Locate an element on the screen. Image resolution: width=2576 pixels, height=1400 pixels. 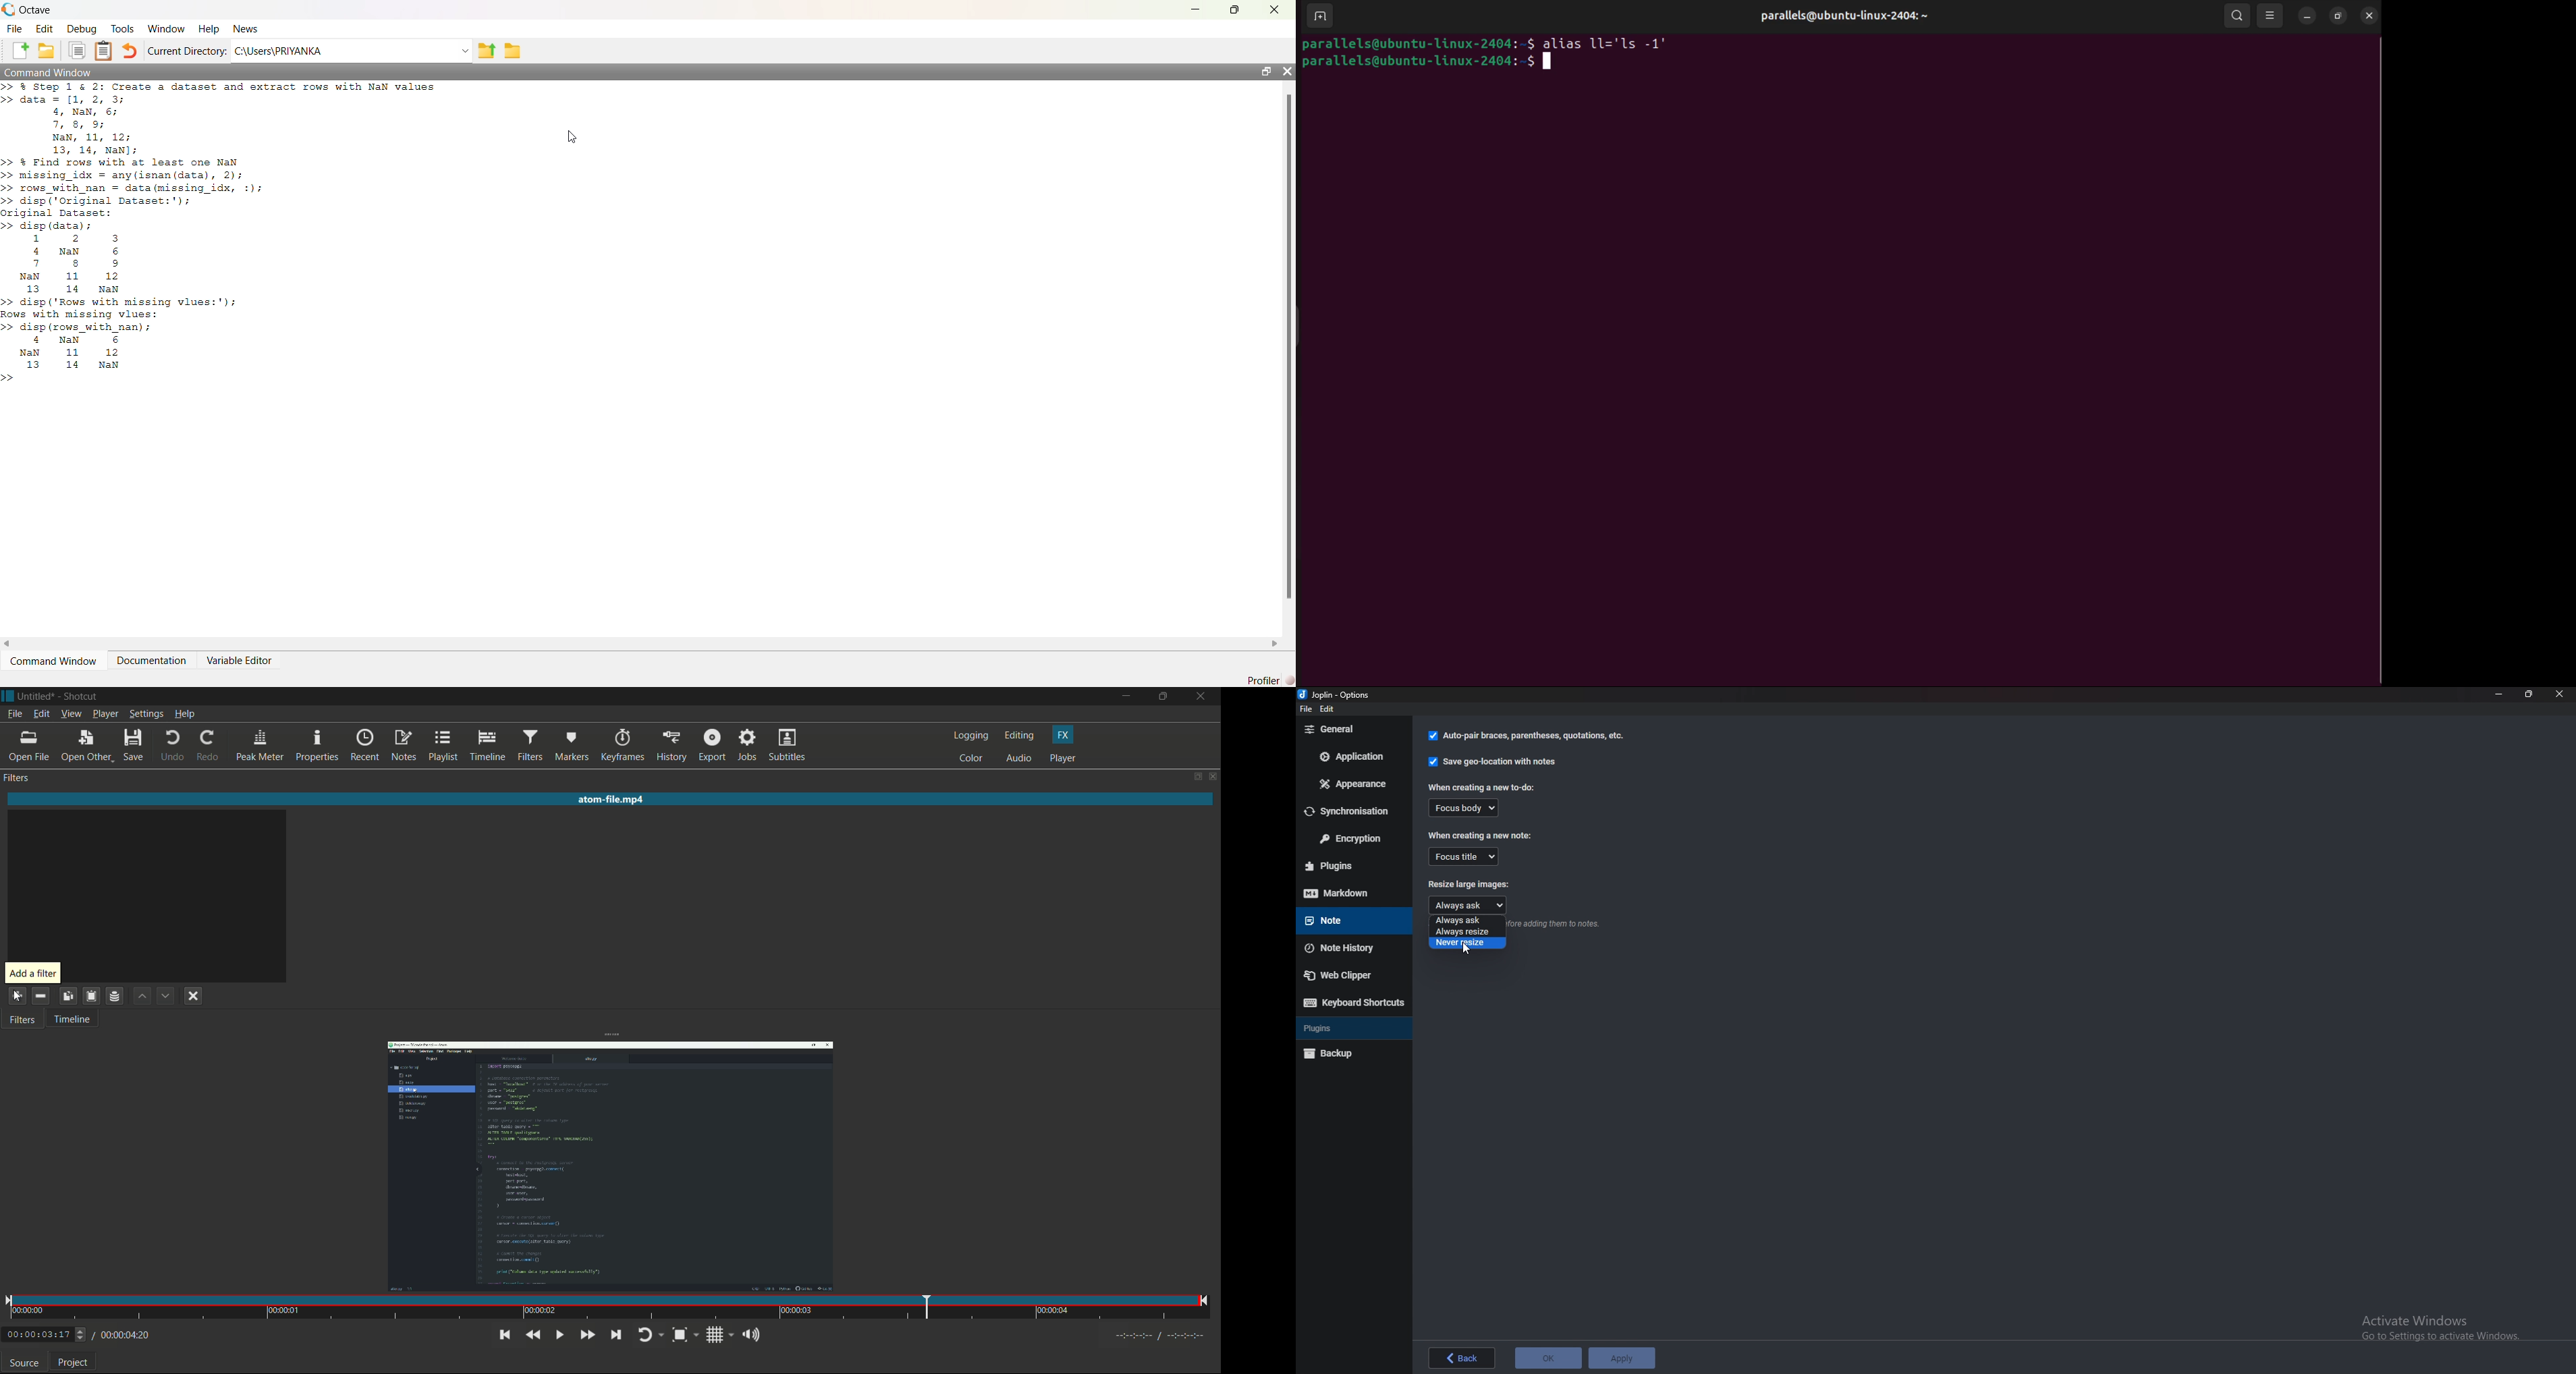
Back up is located at coordinates (1345, 1053).